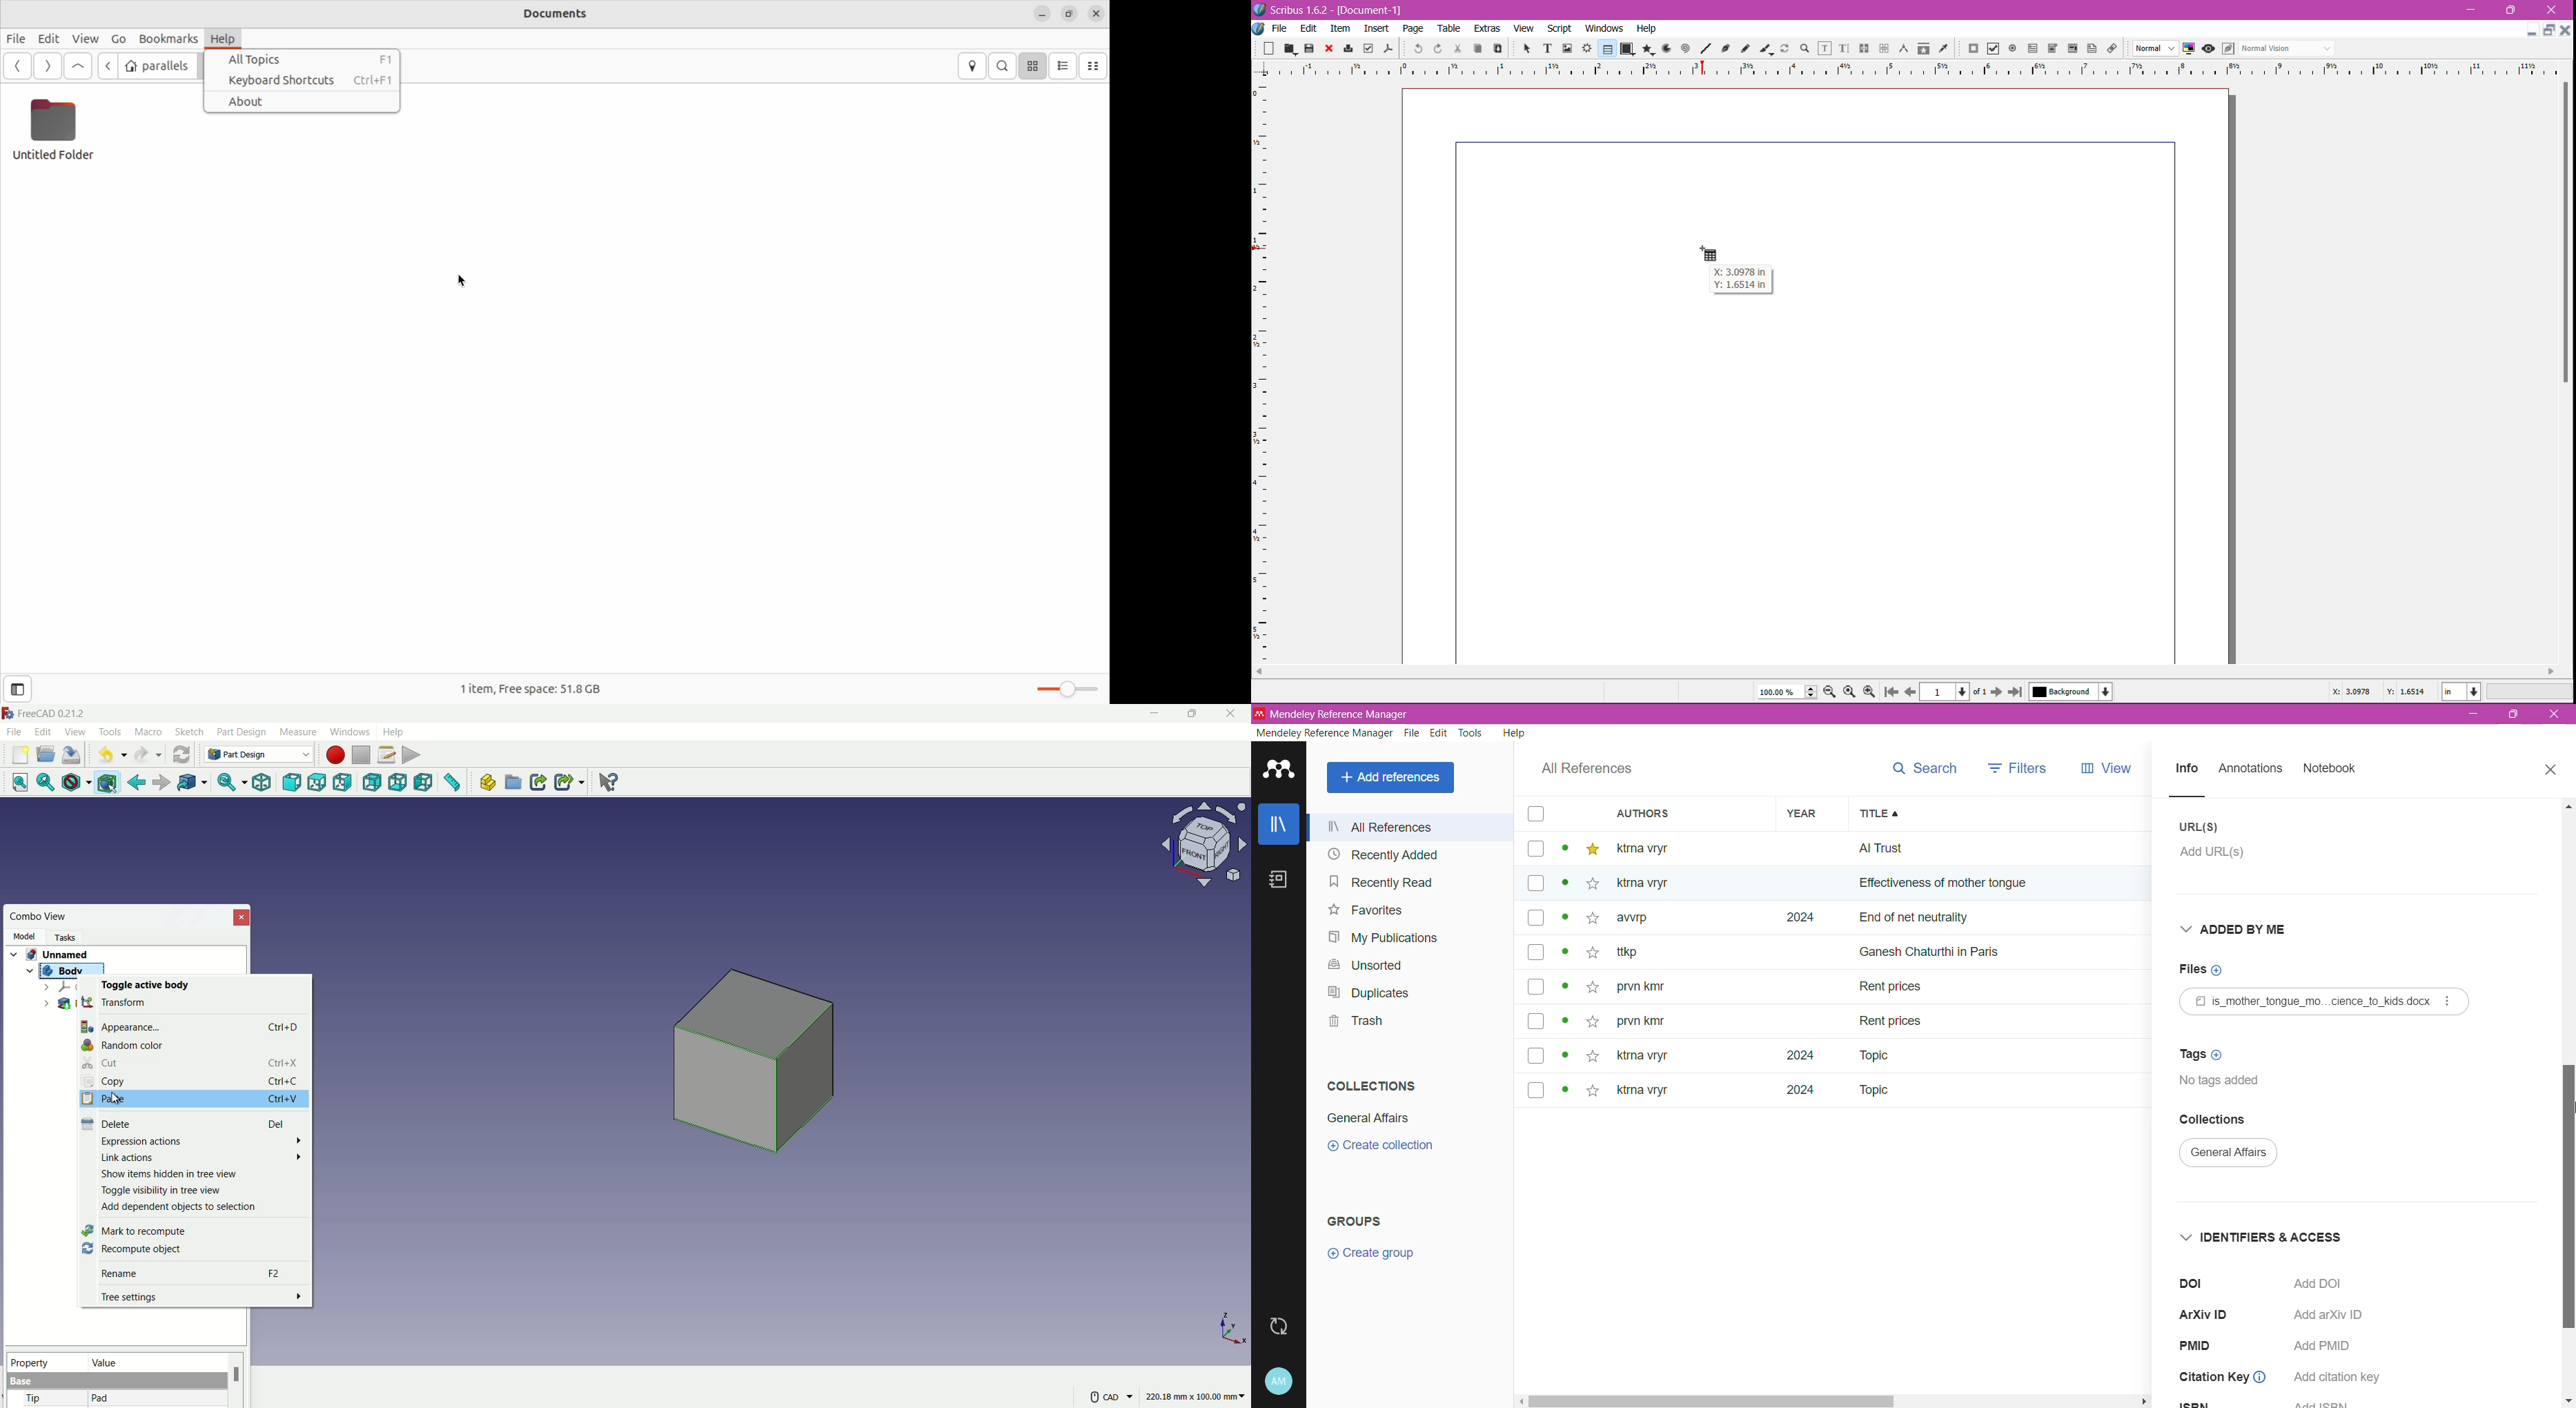 Image resolution: width=2576 pixels, height=1428 pixels. I want to click on Last Page, so click(2018, 693).